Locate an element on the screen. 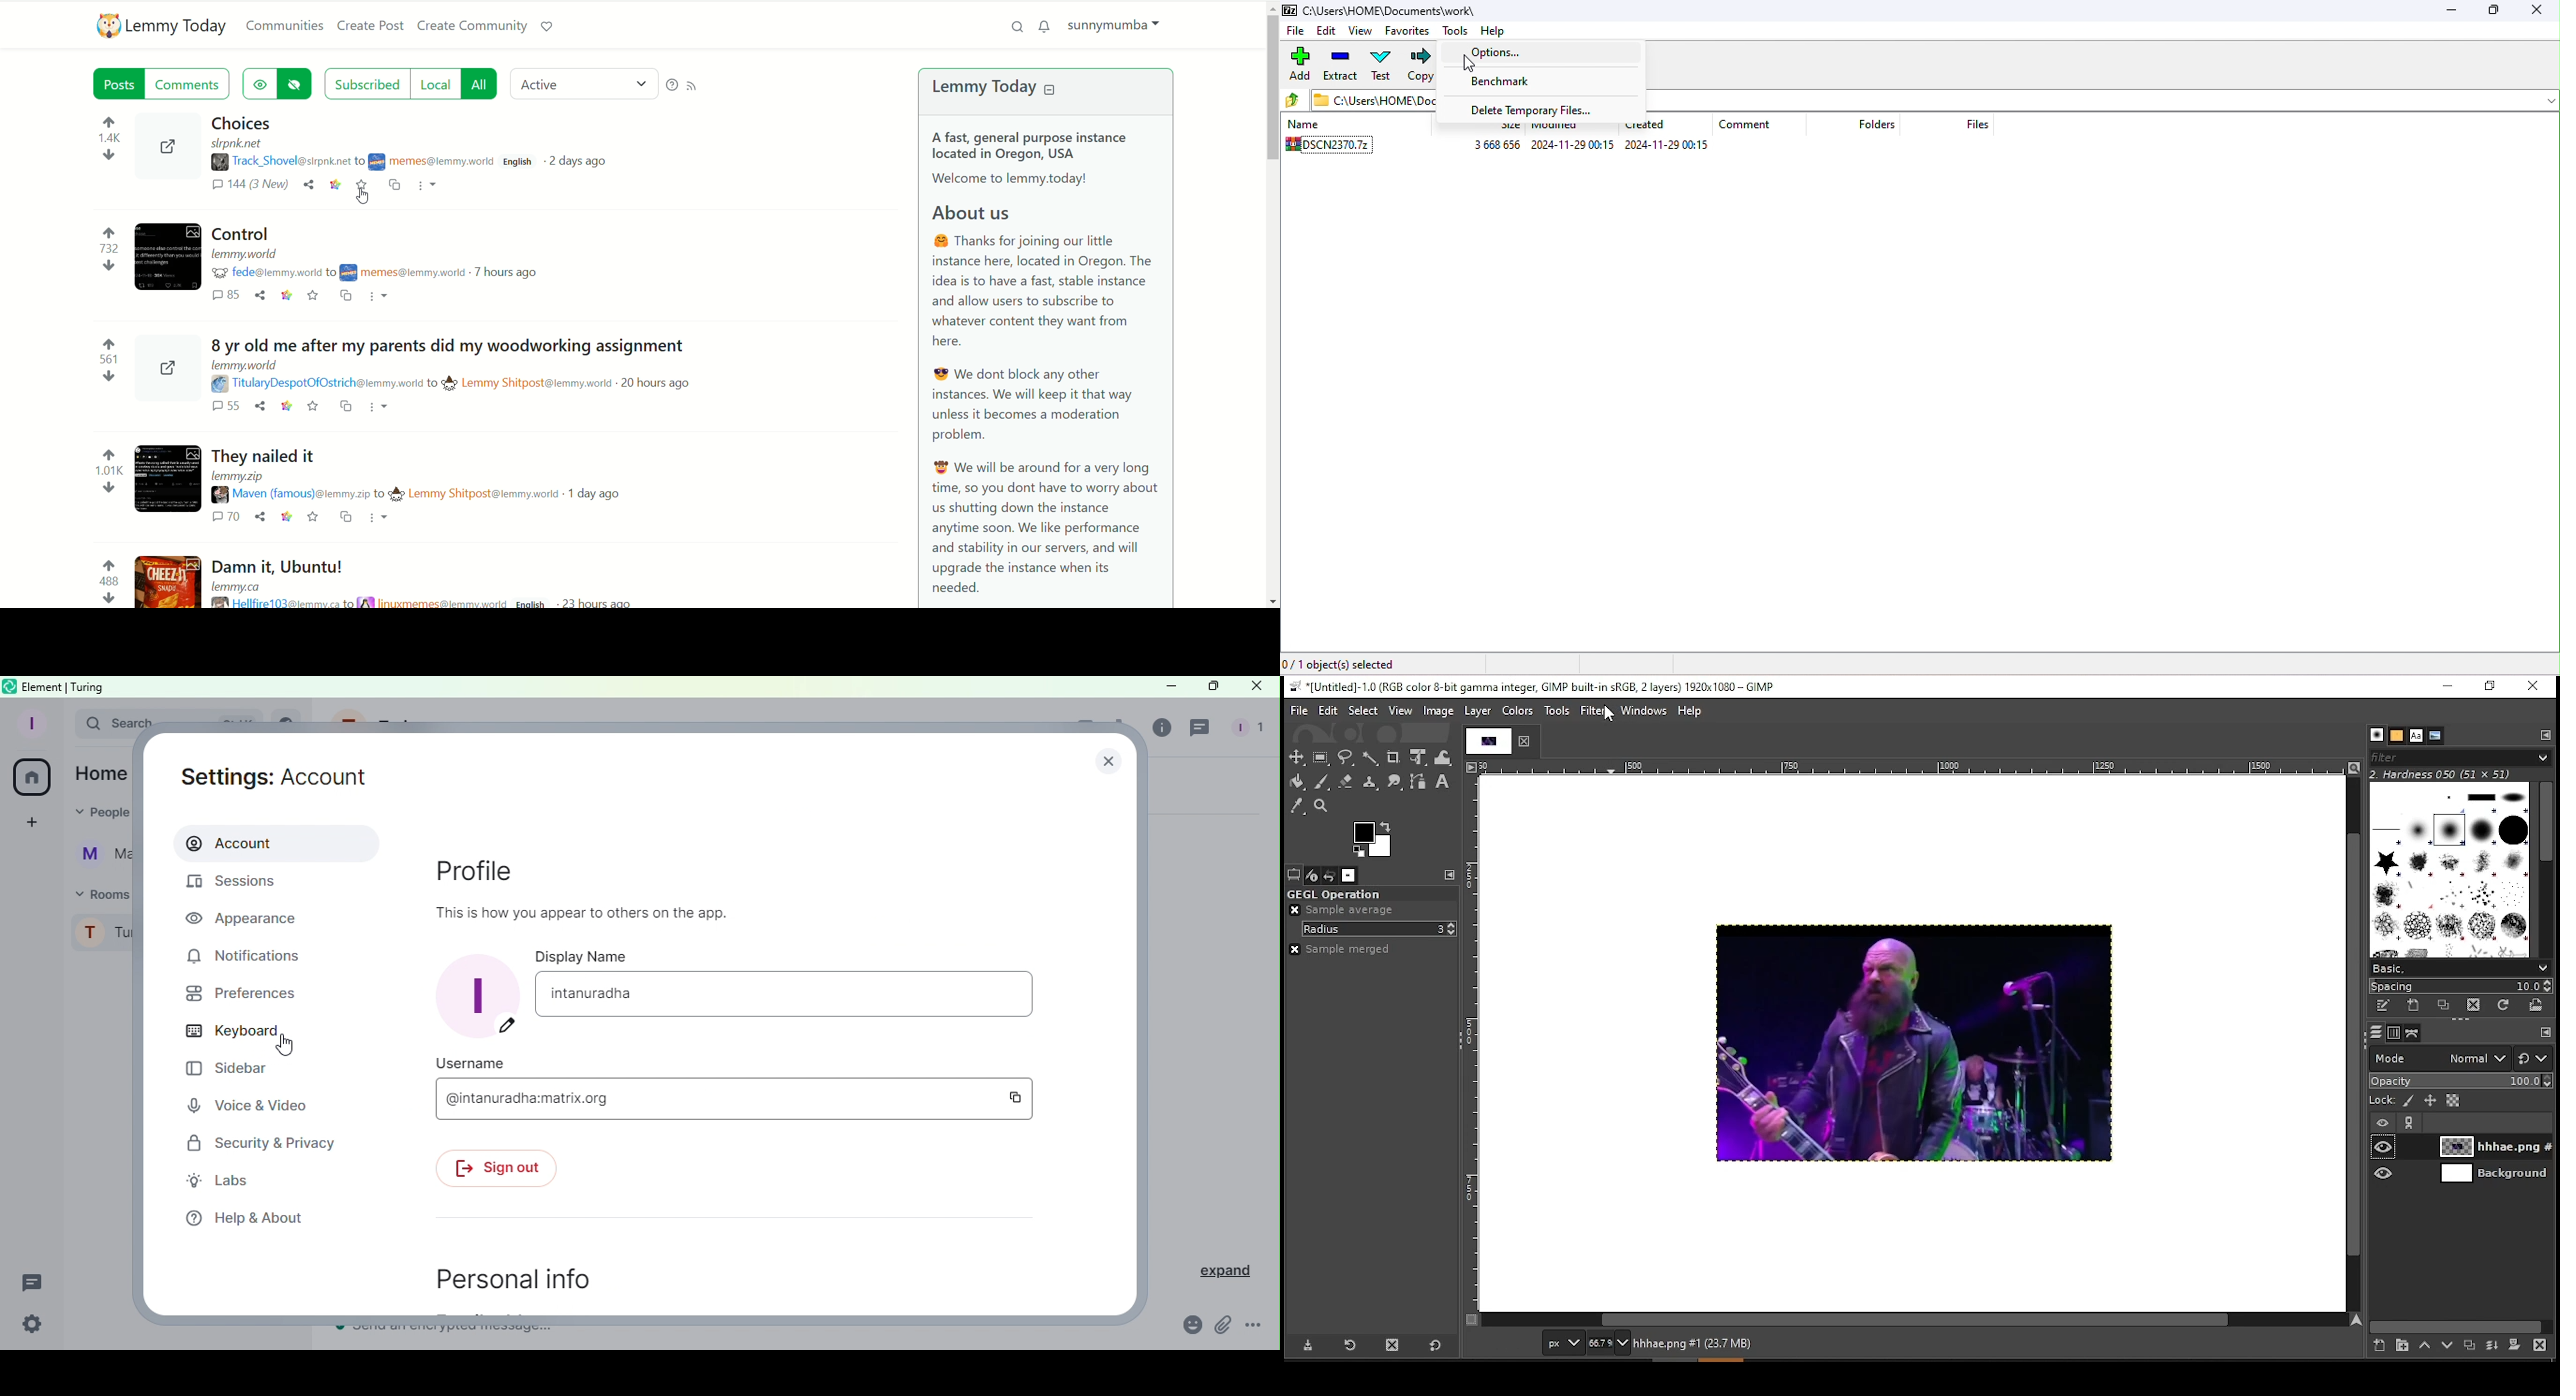 The height and width of the screenshot is (1400, 2576). channels is located at coordinates (2391, 1033).